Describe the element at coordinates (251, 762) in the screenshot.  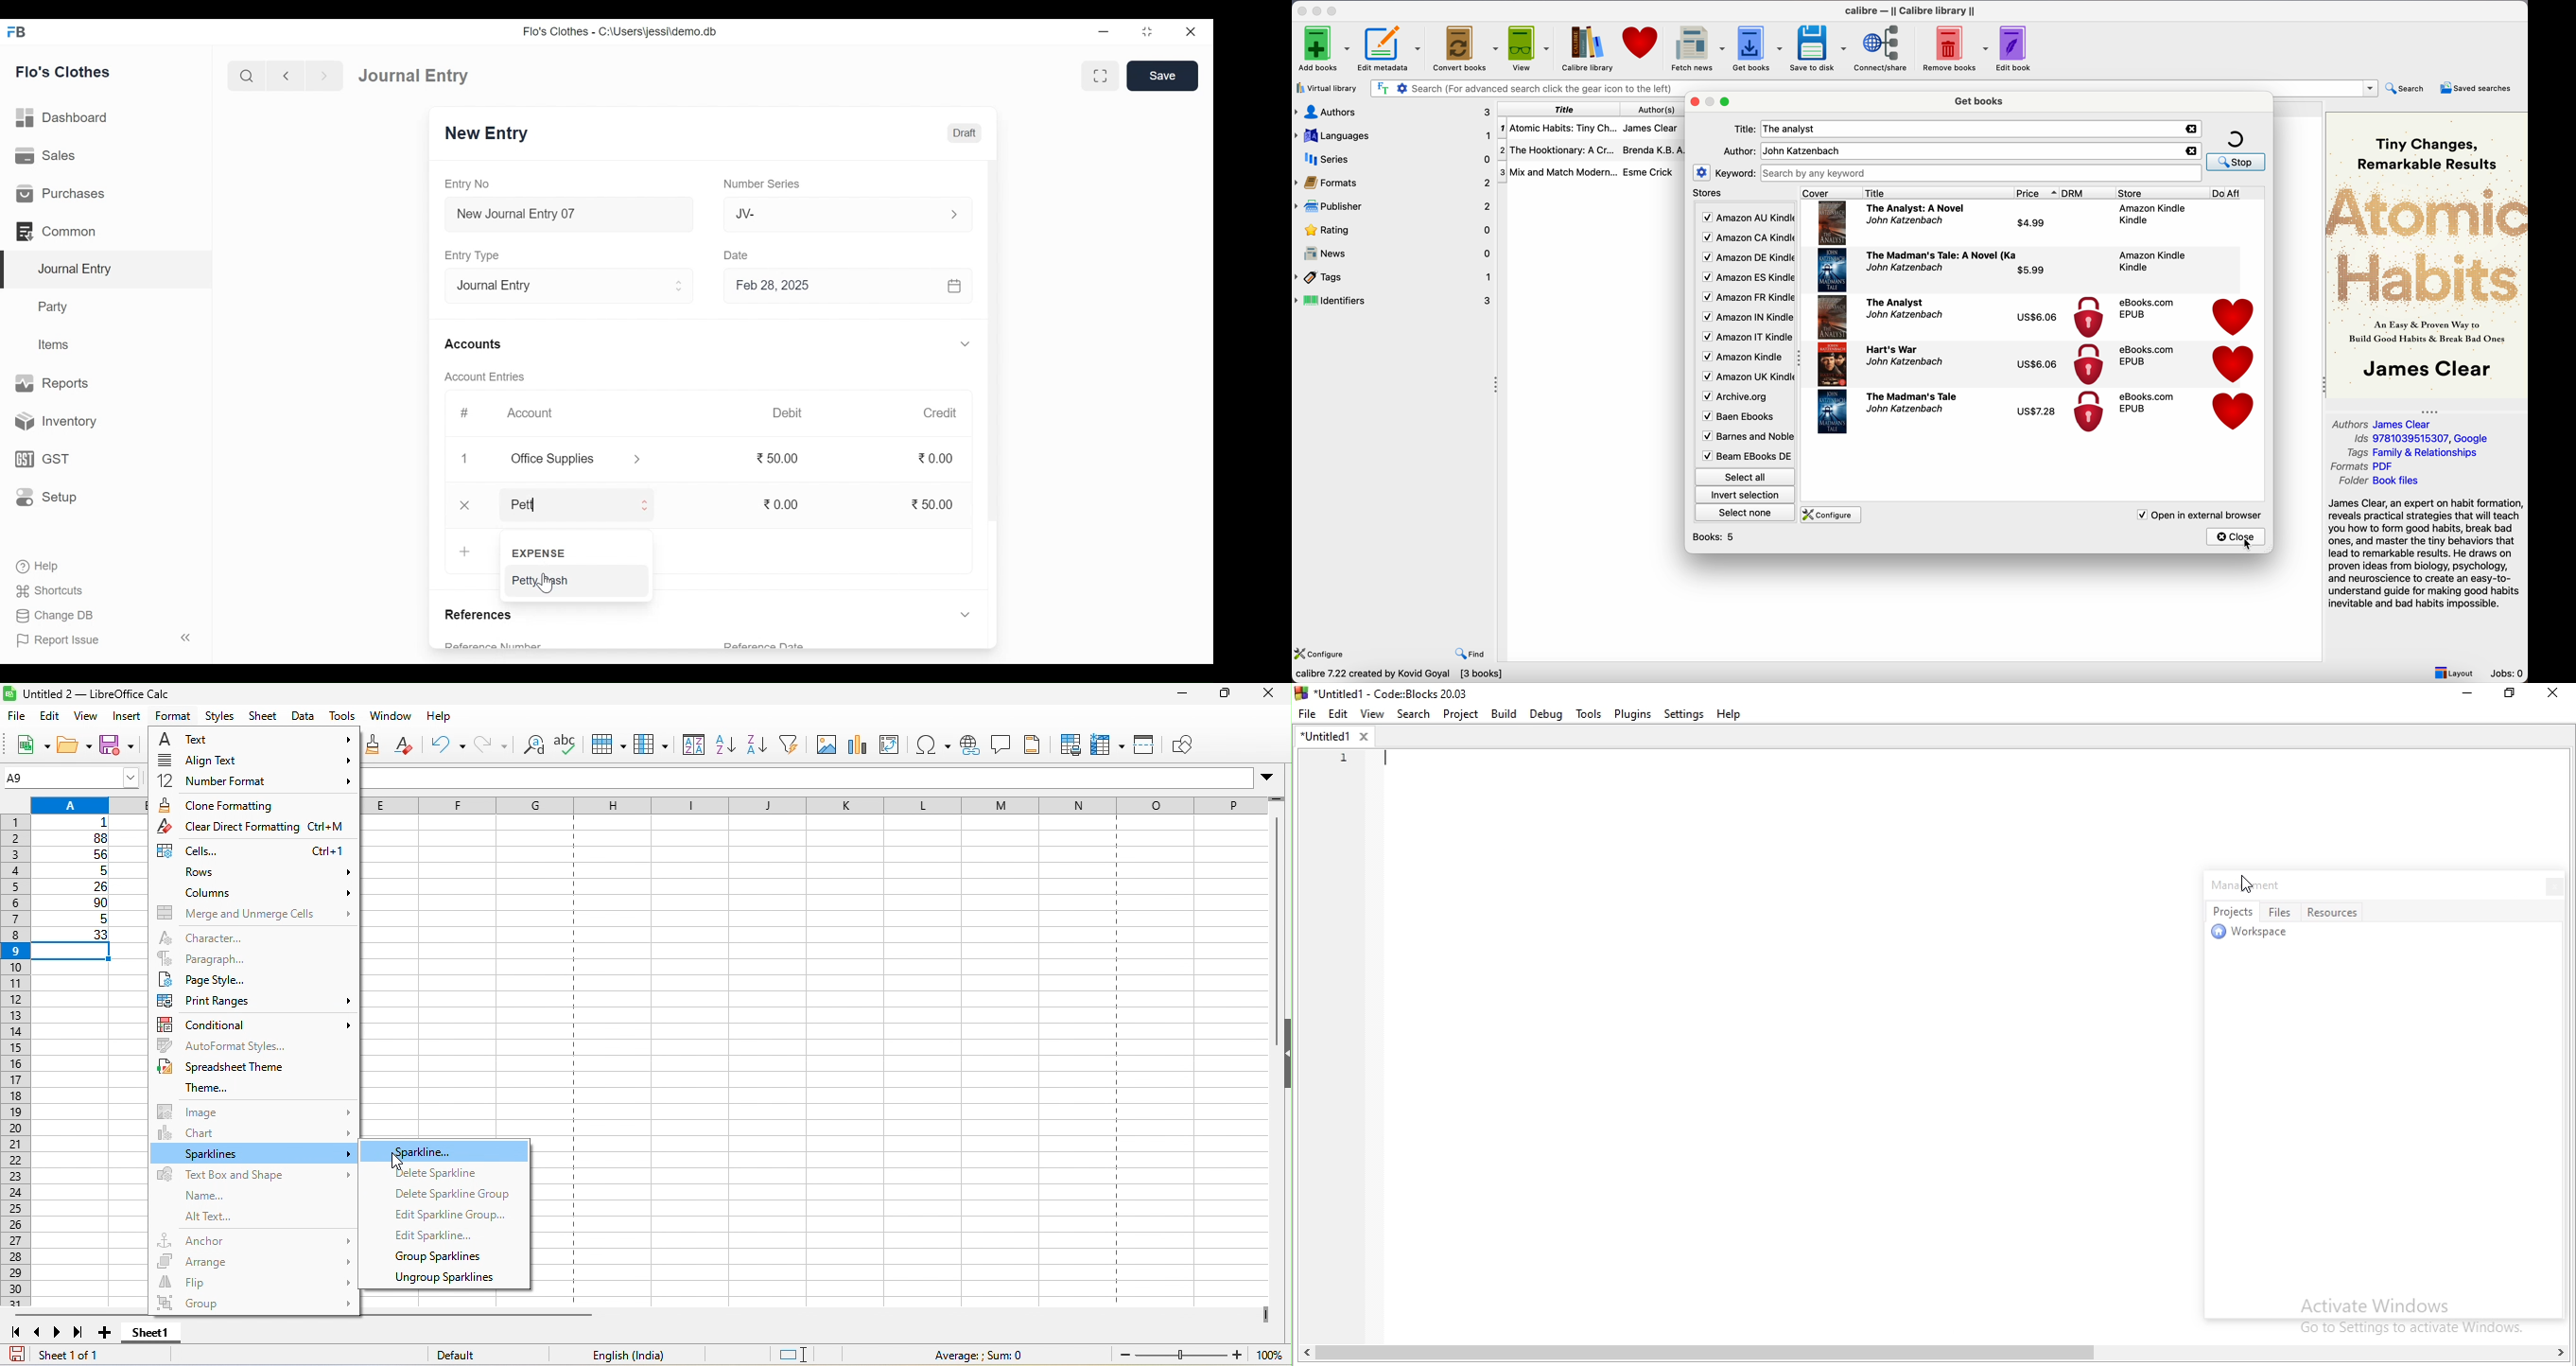
I see `align text` at that location.